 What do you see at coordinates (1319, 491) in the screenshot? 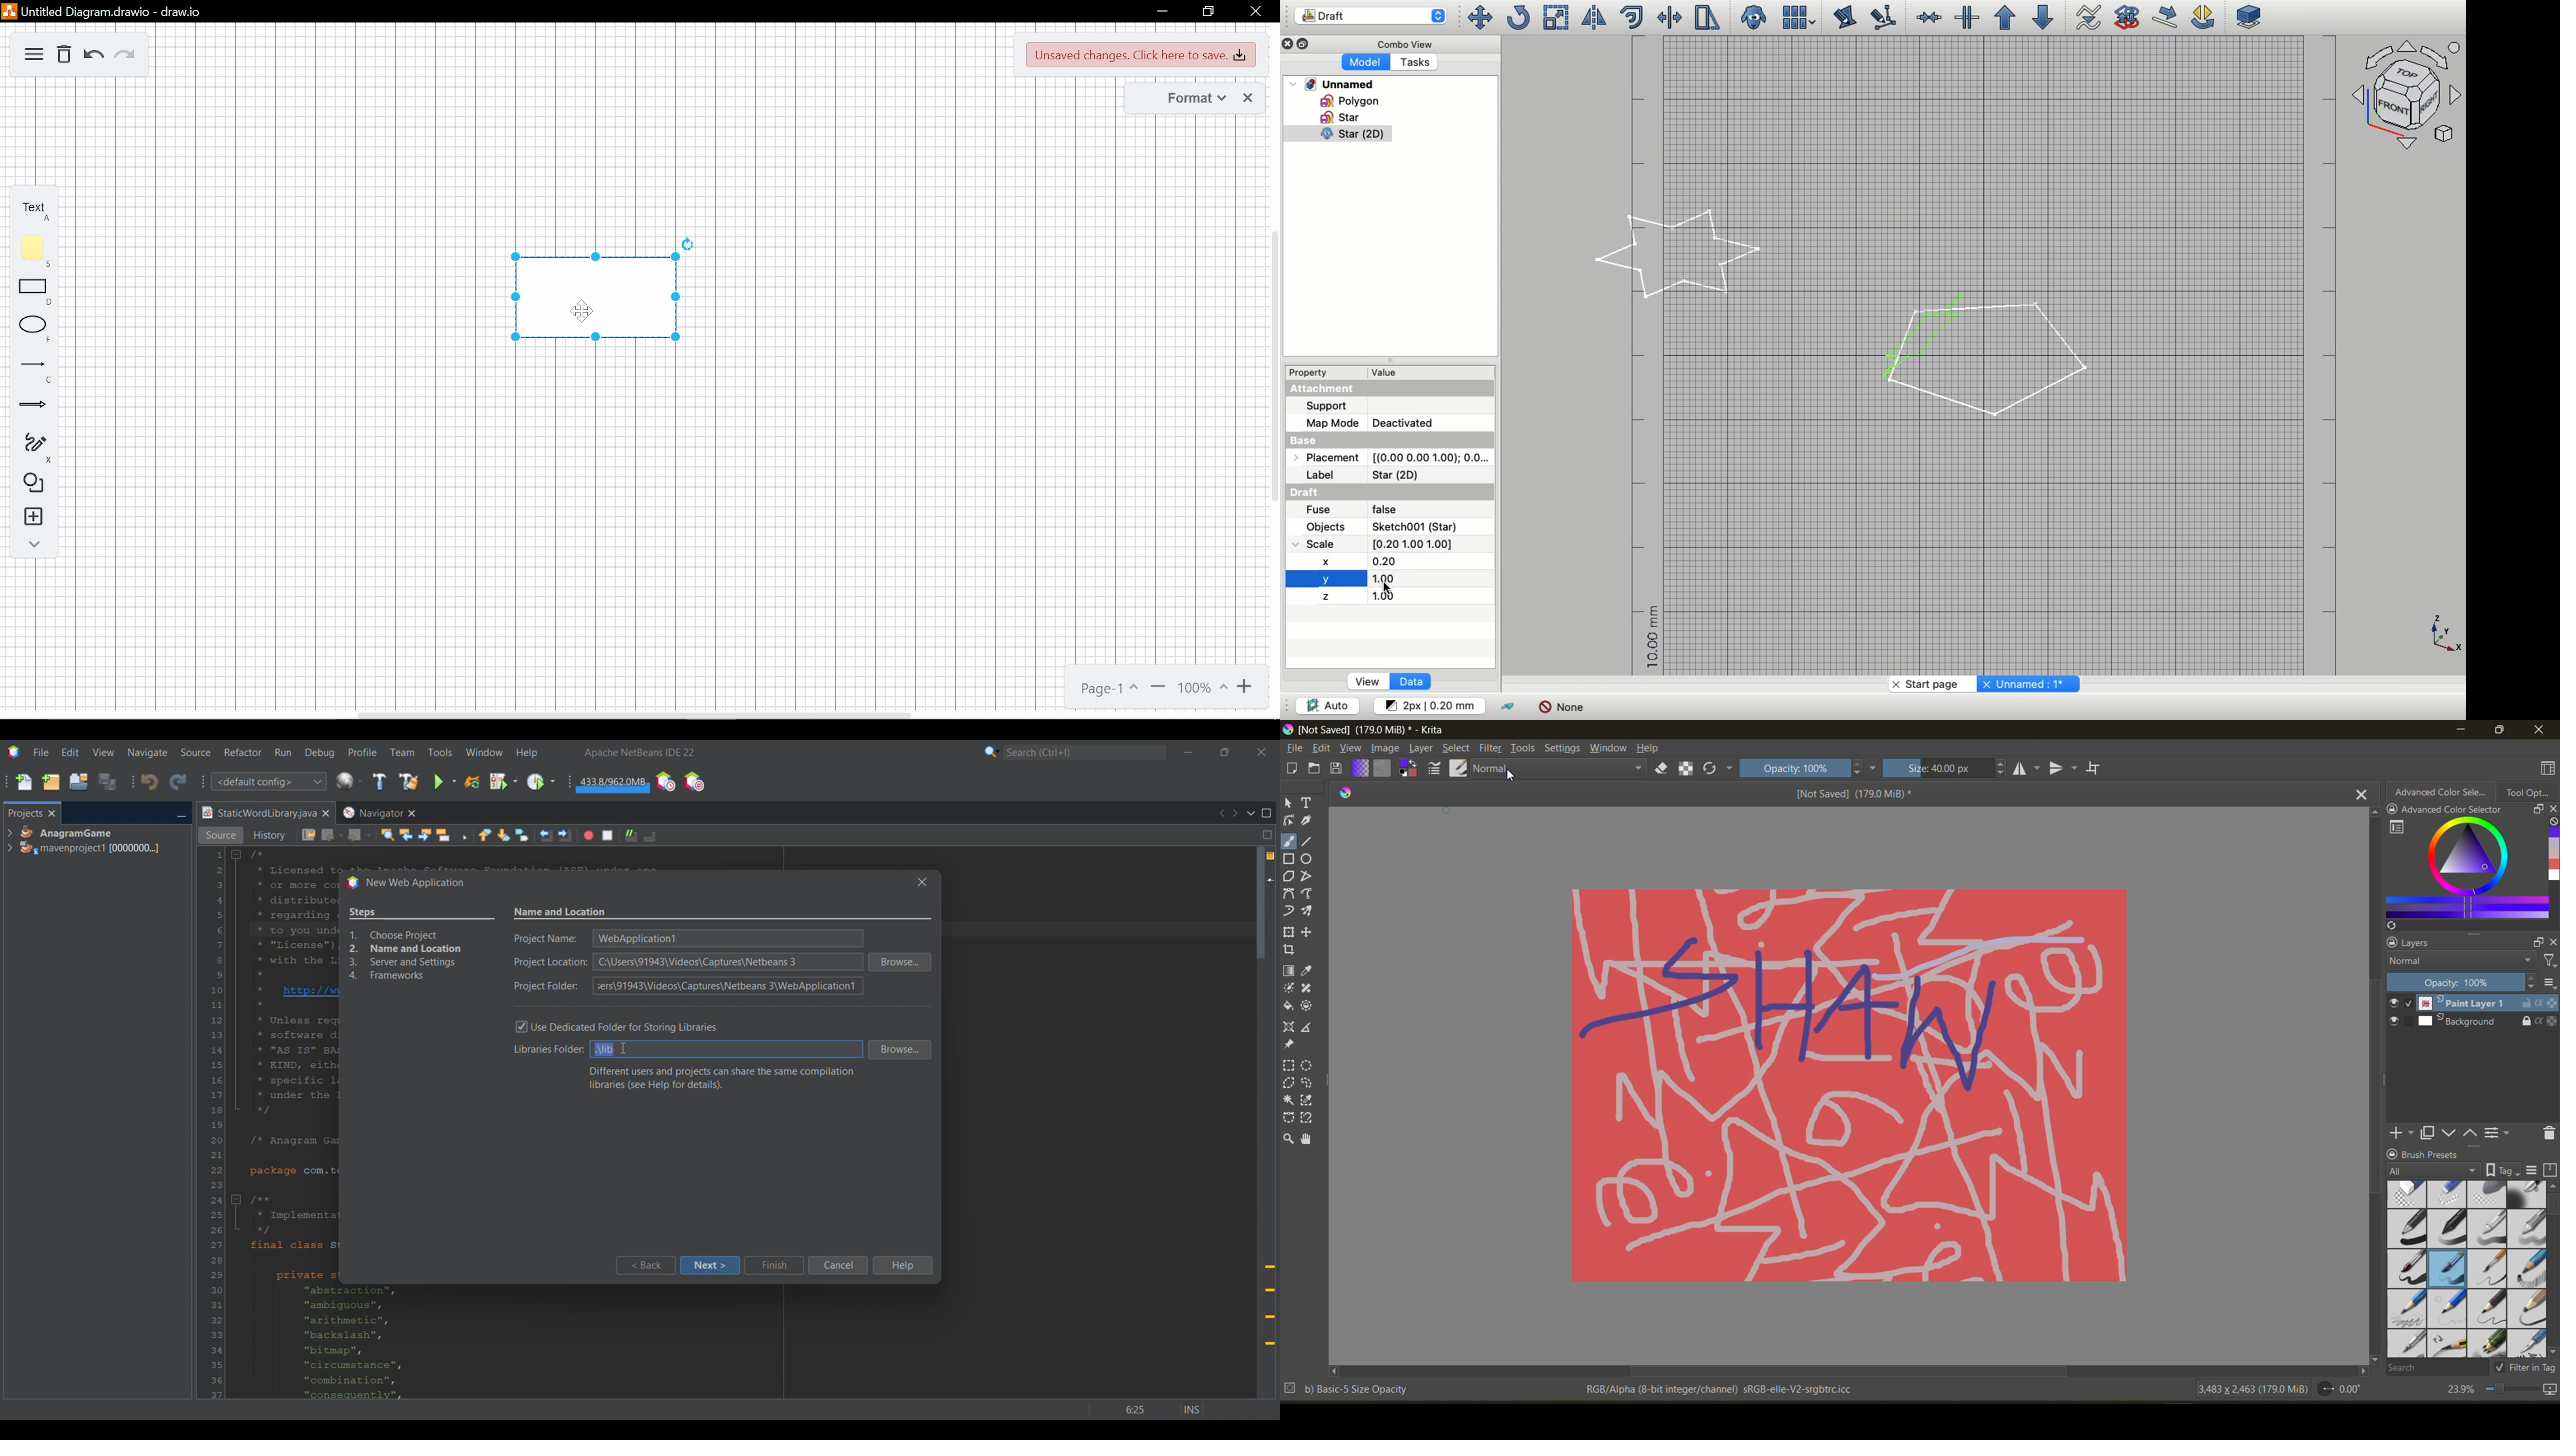
I see `Draft` at bounding box center [1319, 491].